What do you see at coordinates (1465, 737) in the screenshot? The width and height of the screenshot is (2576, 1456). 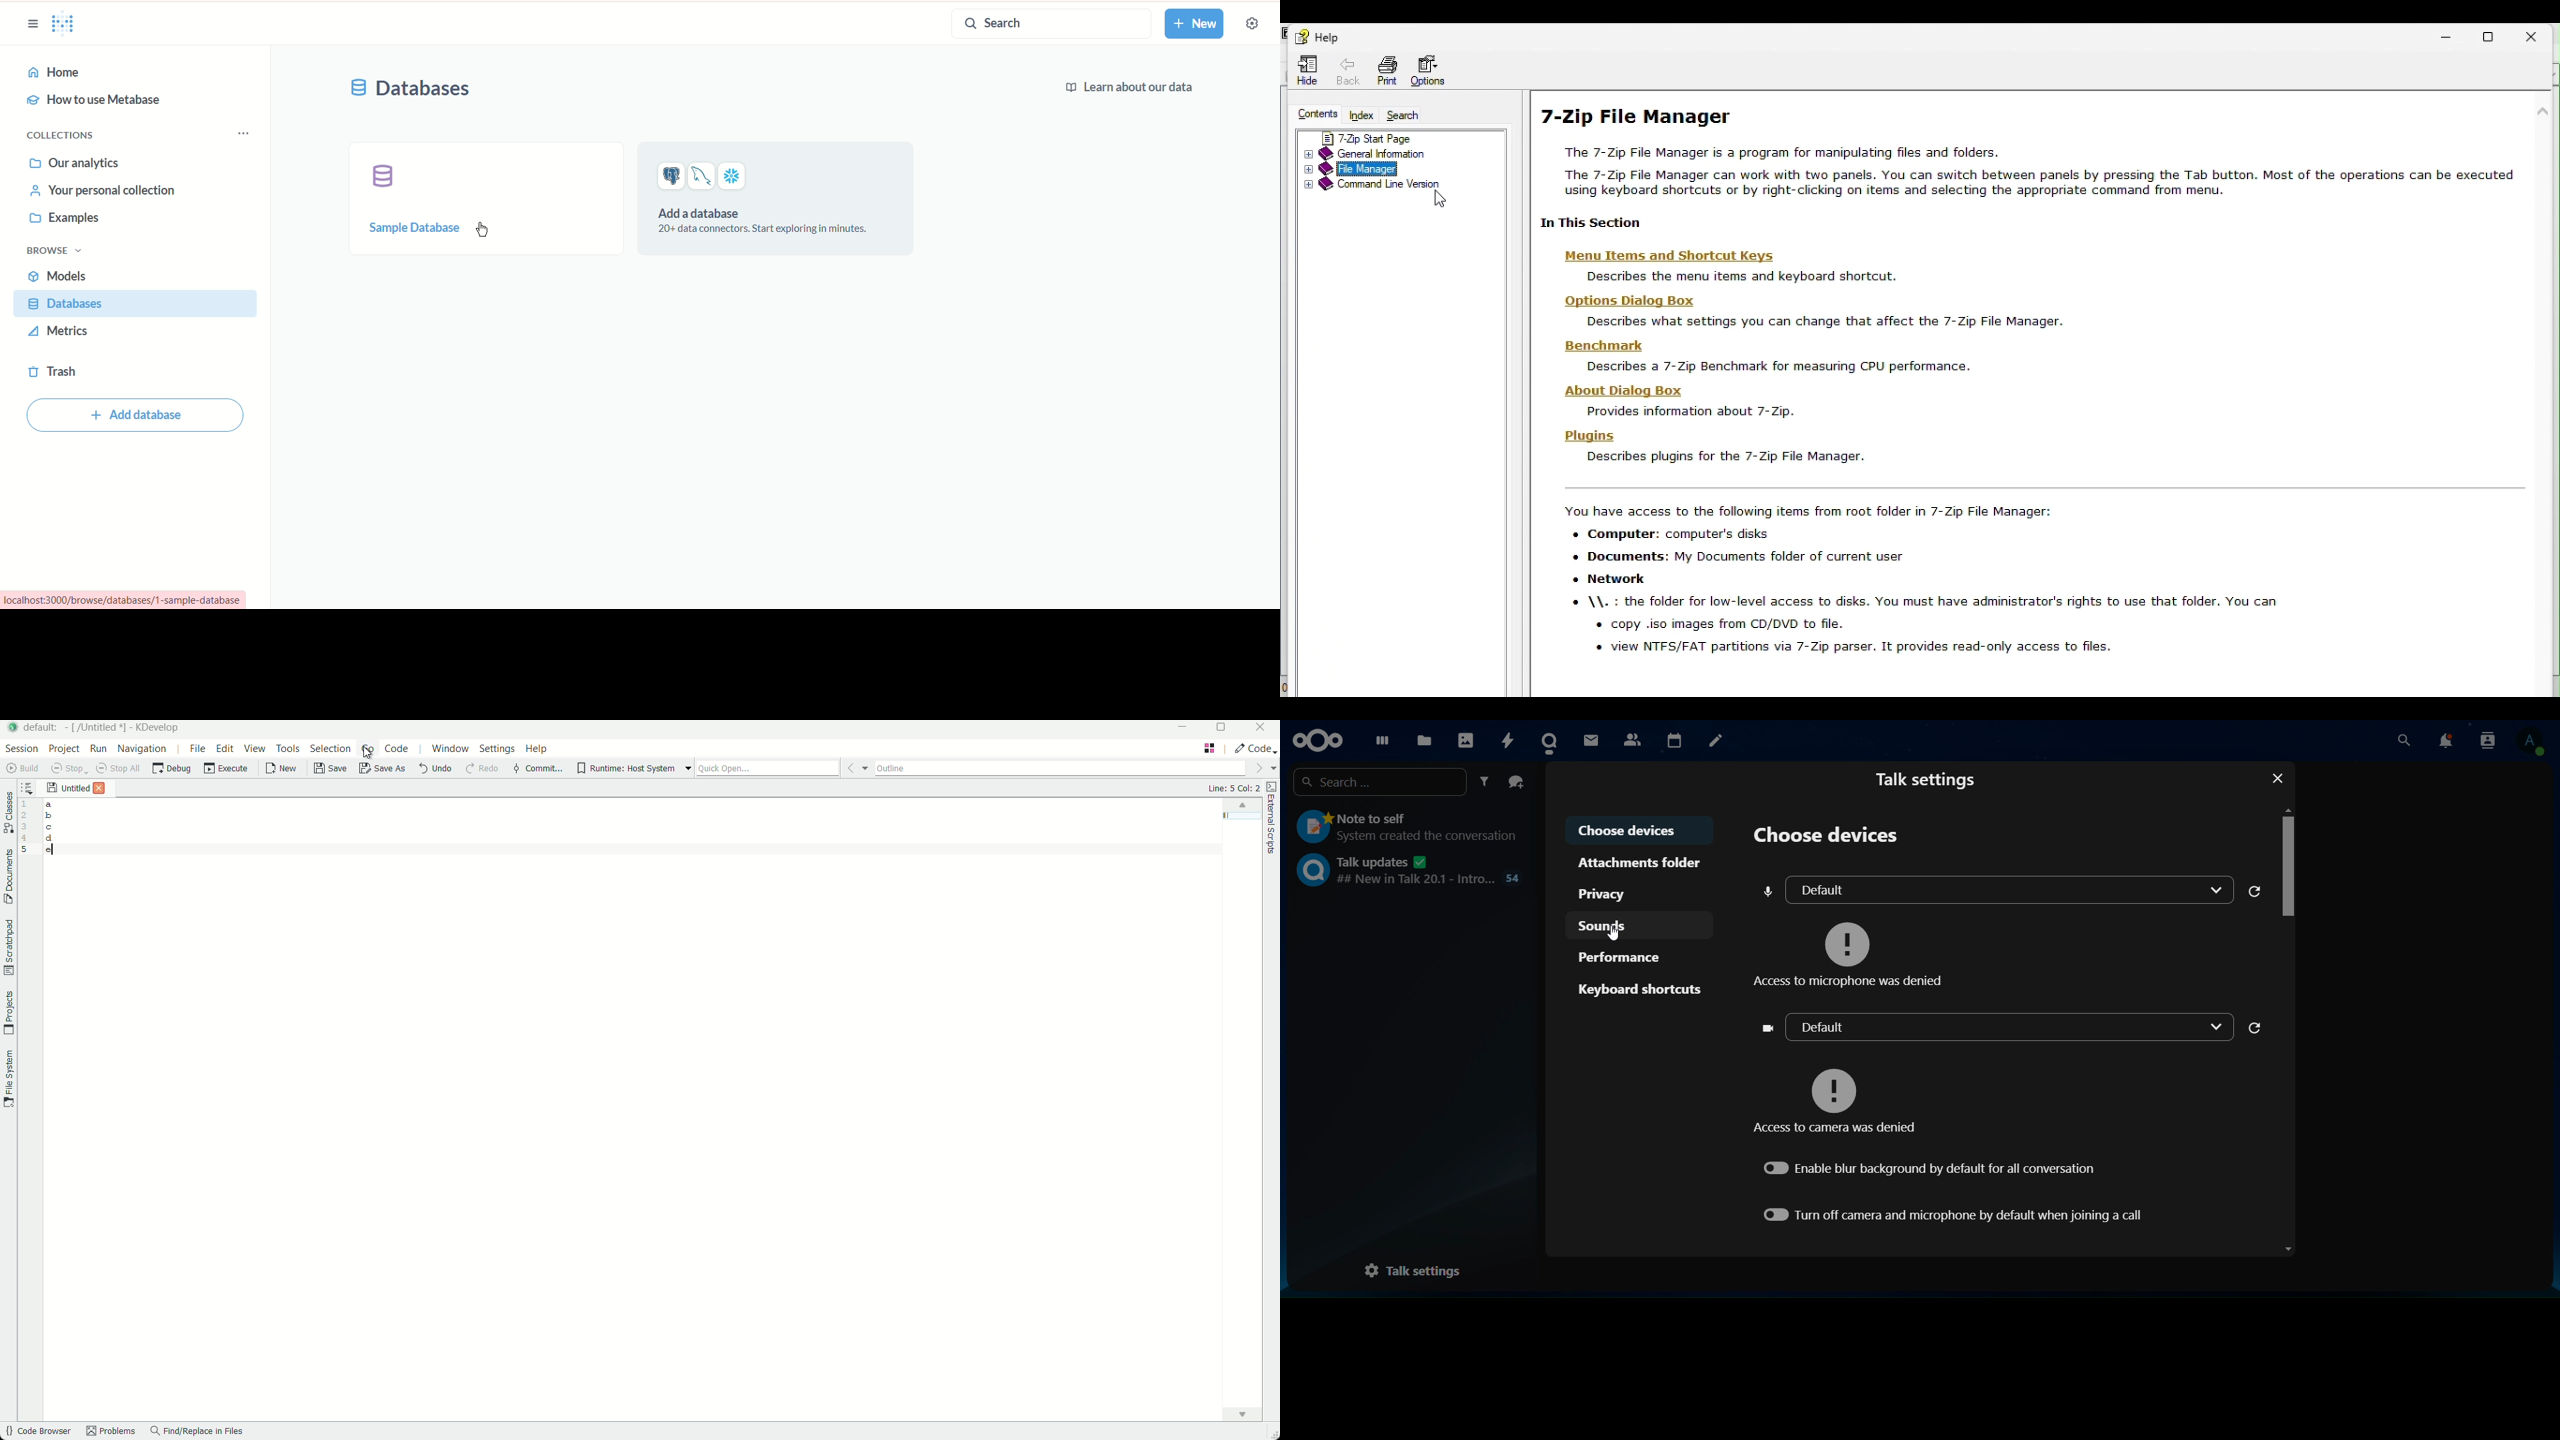 I see `photos` at bounding box center [1465, 737].